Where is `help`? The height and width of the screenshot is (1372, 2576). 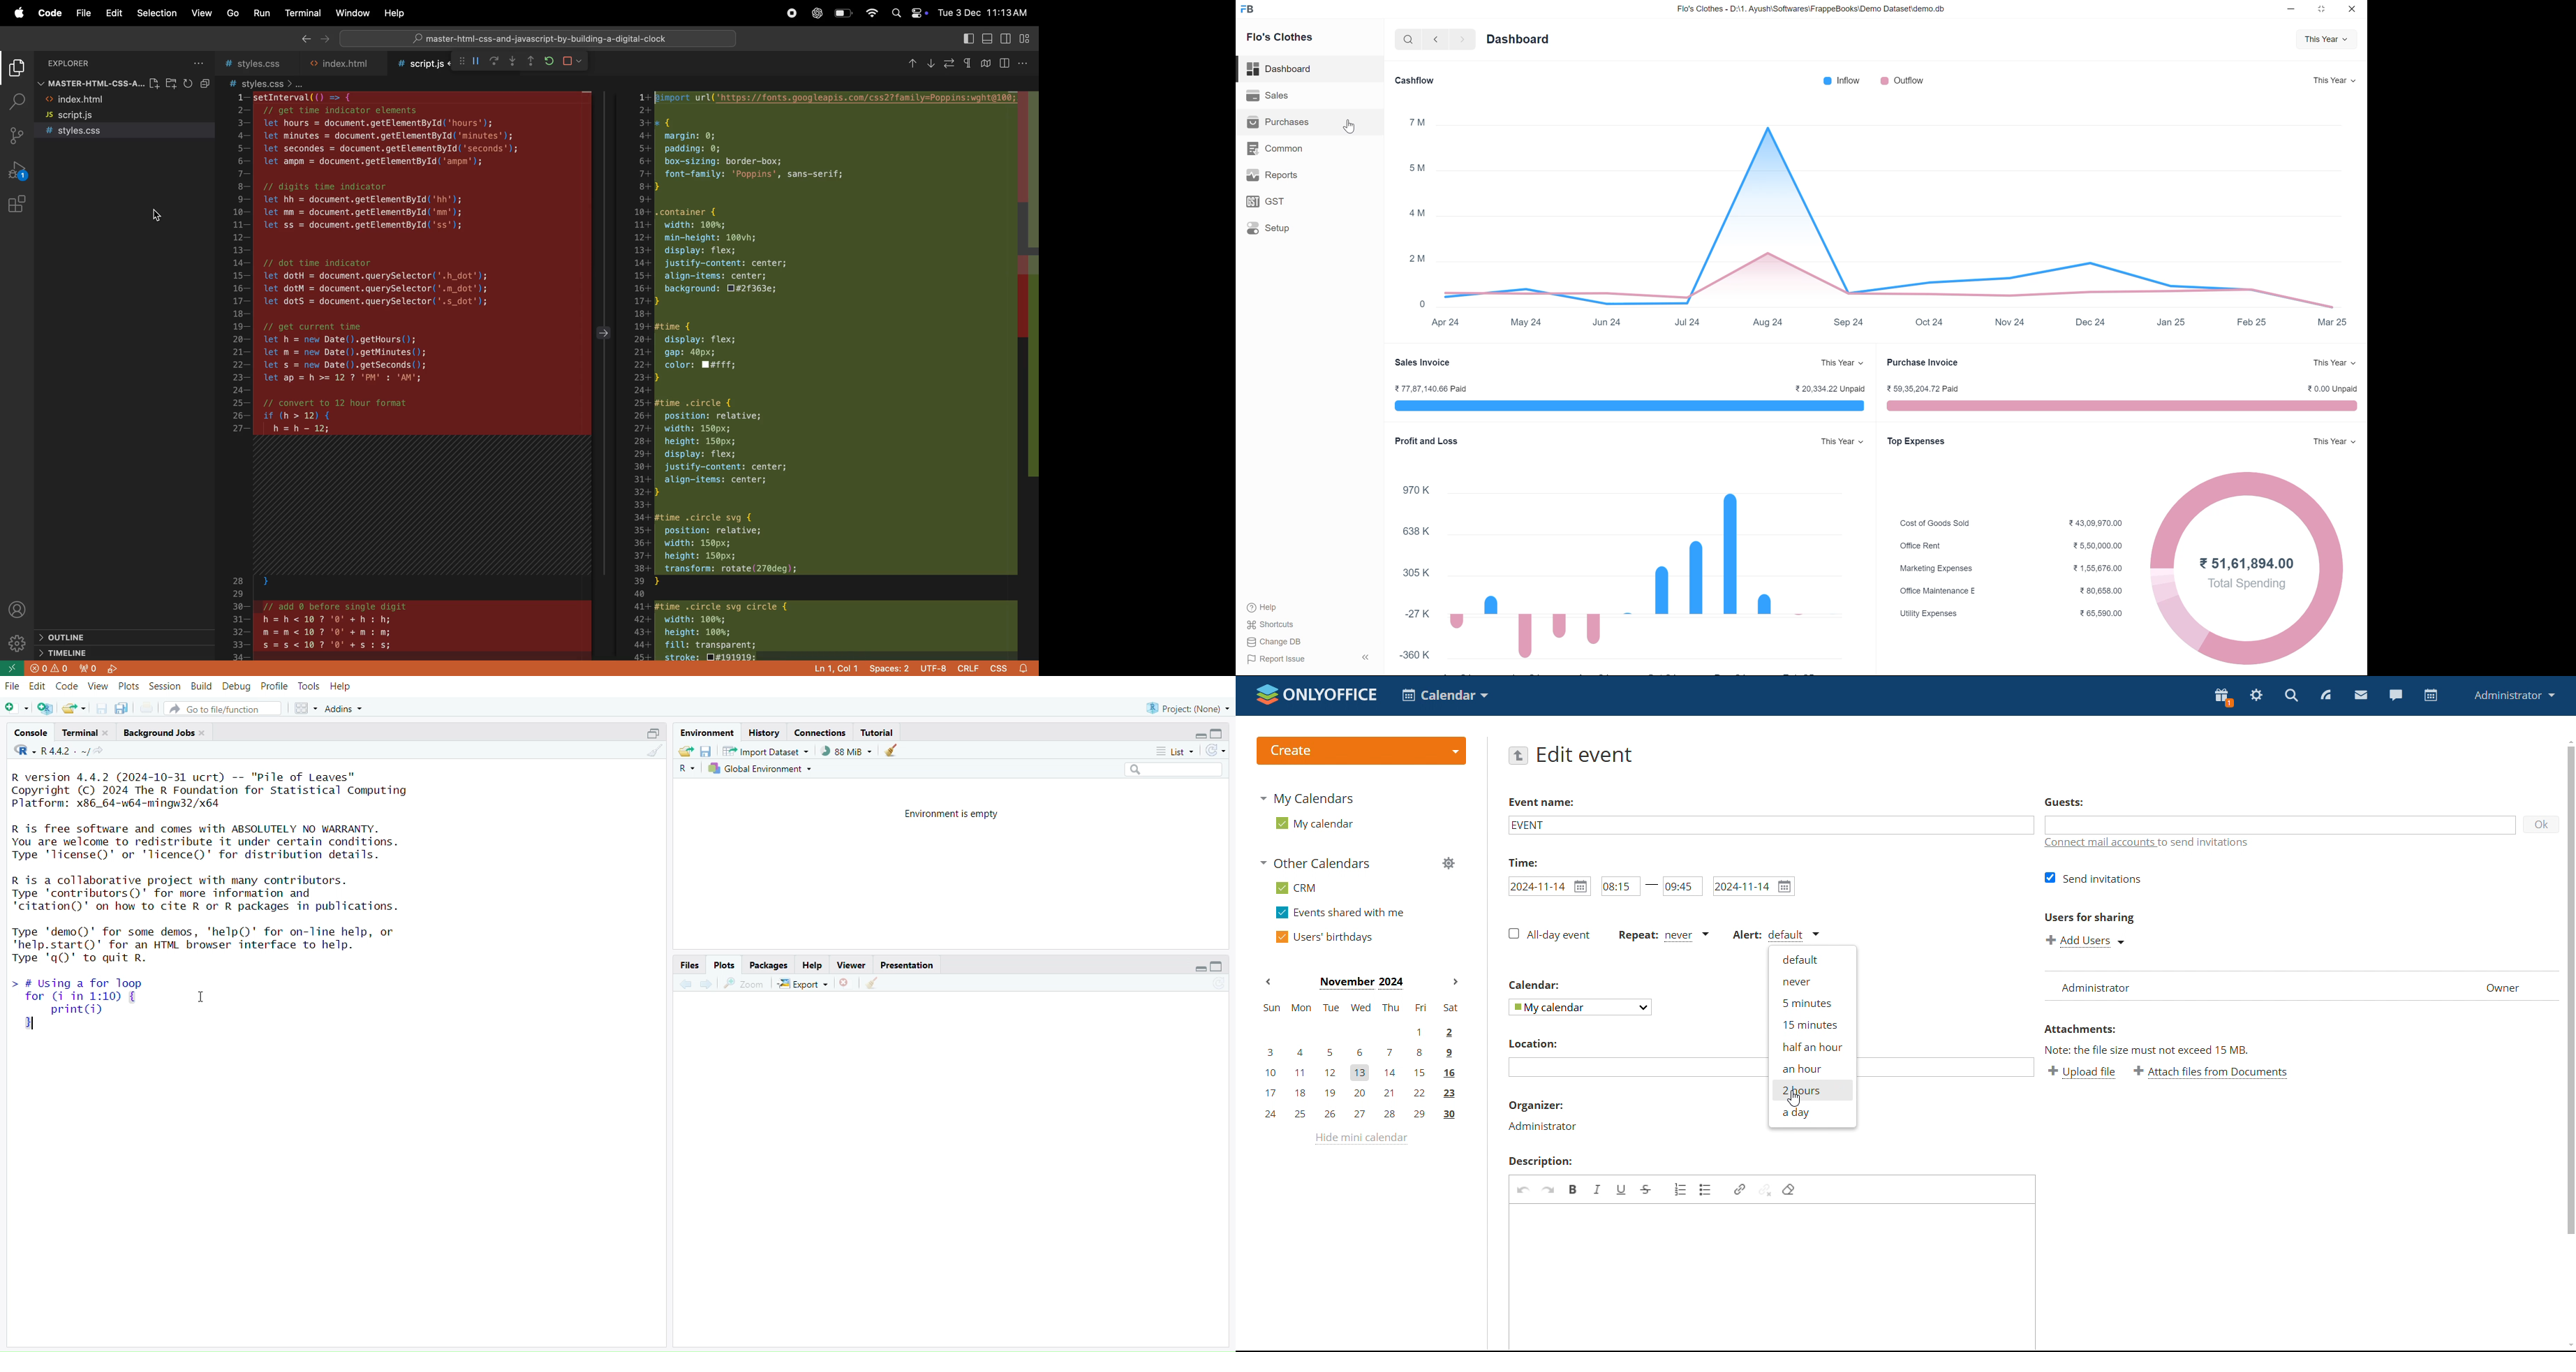 help is located at coordinates (339, 688).